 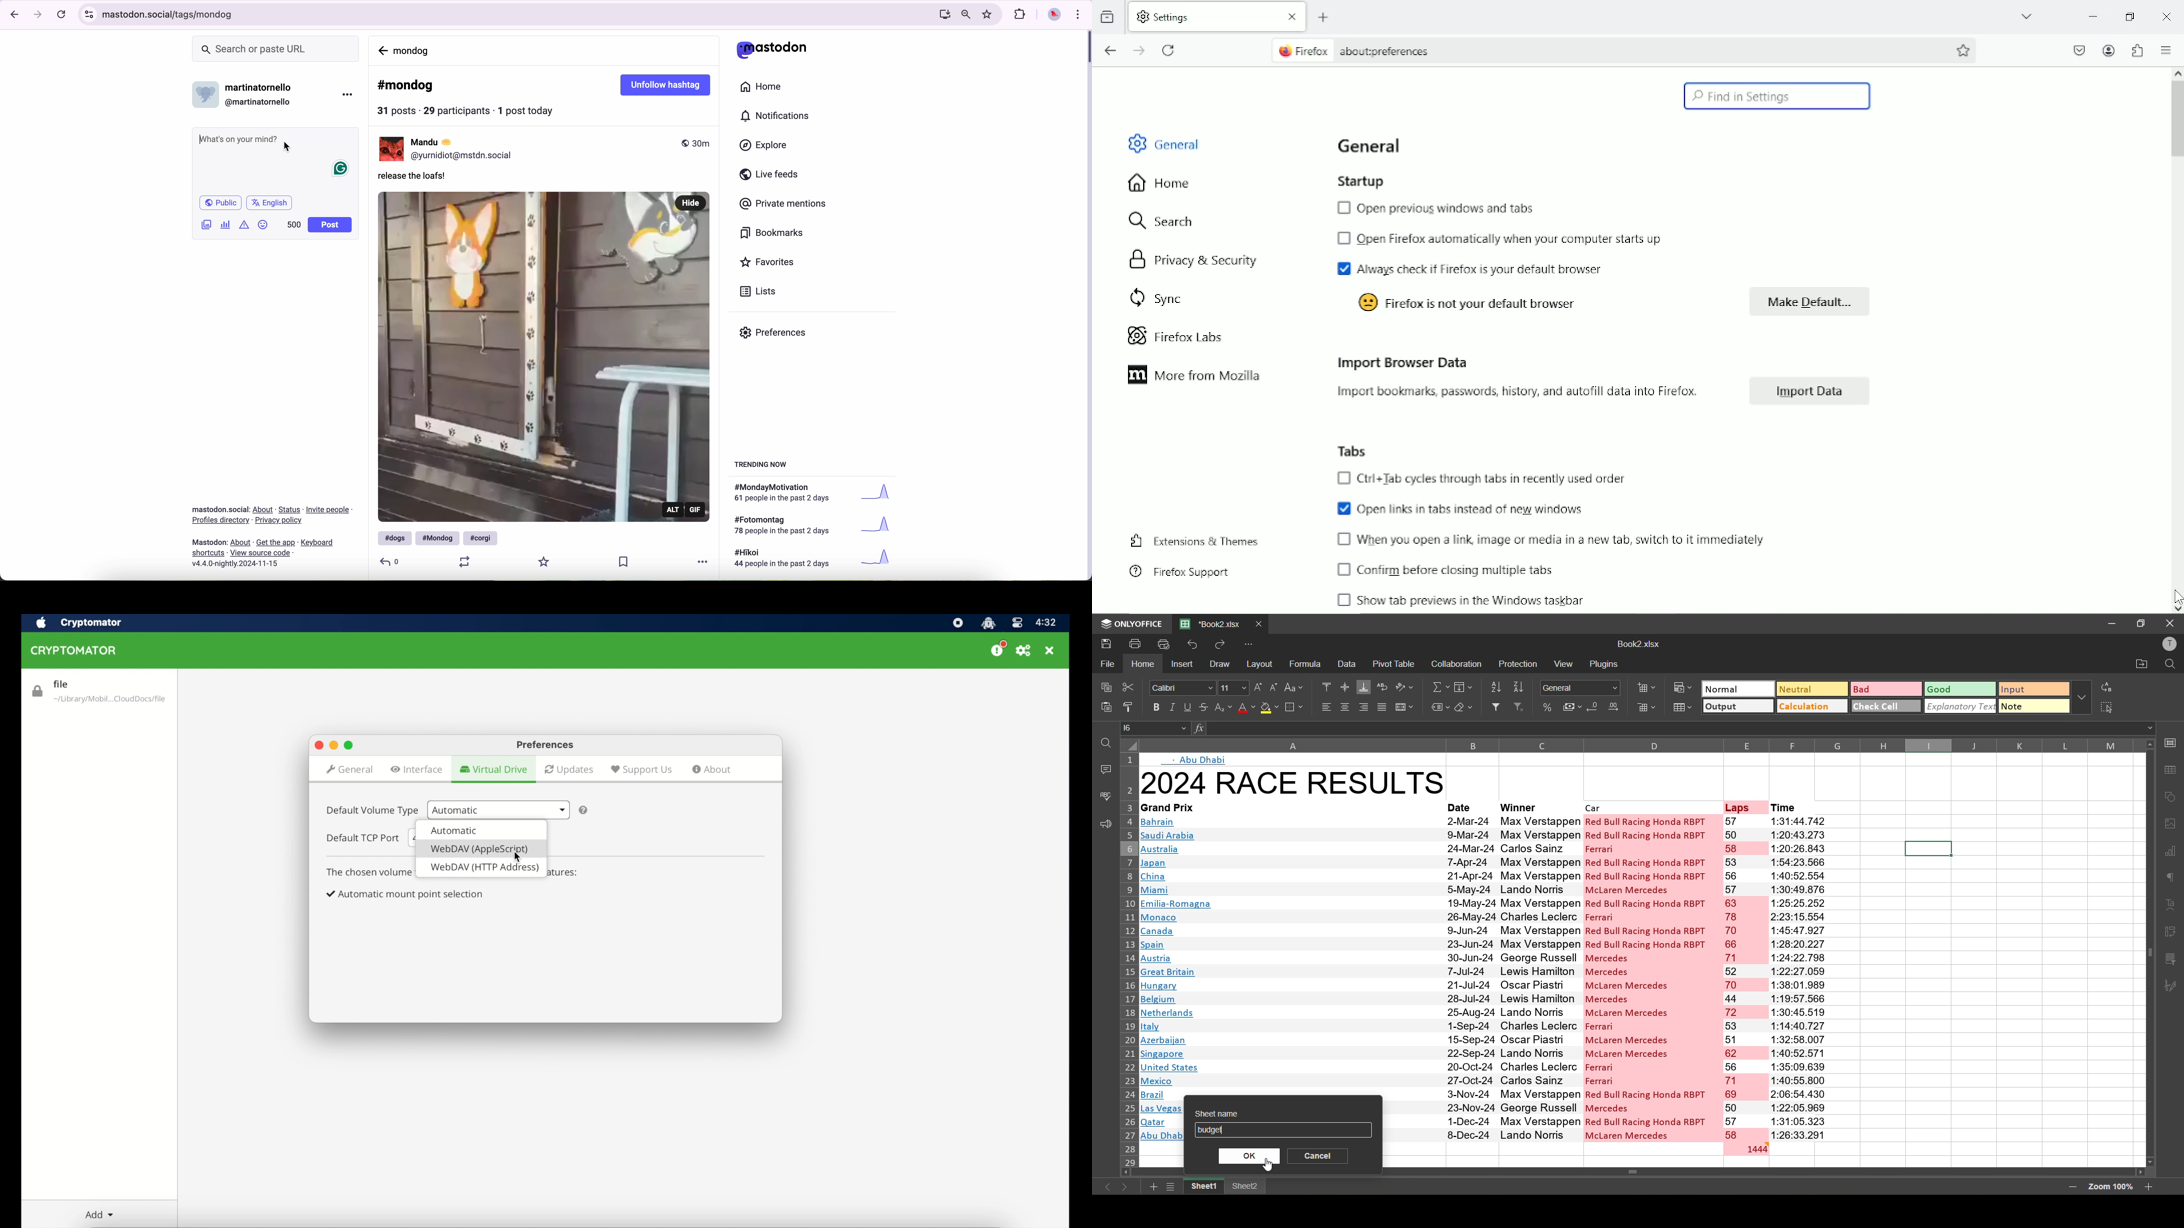 What do you see at coordinates (1796, 977) in the screenshot?
I see `time` at bounding box center [1796, 977].